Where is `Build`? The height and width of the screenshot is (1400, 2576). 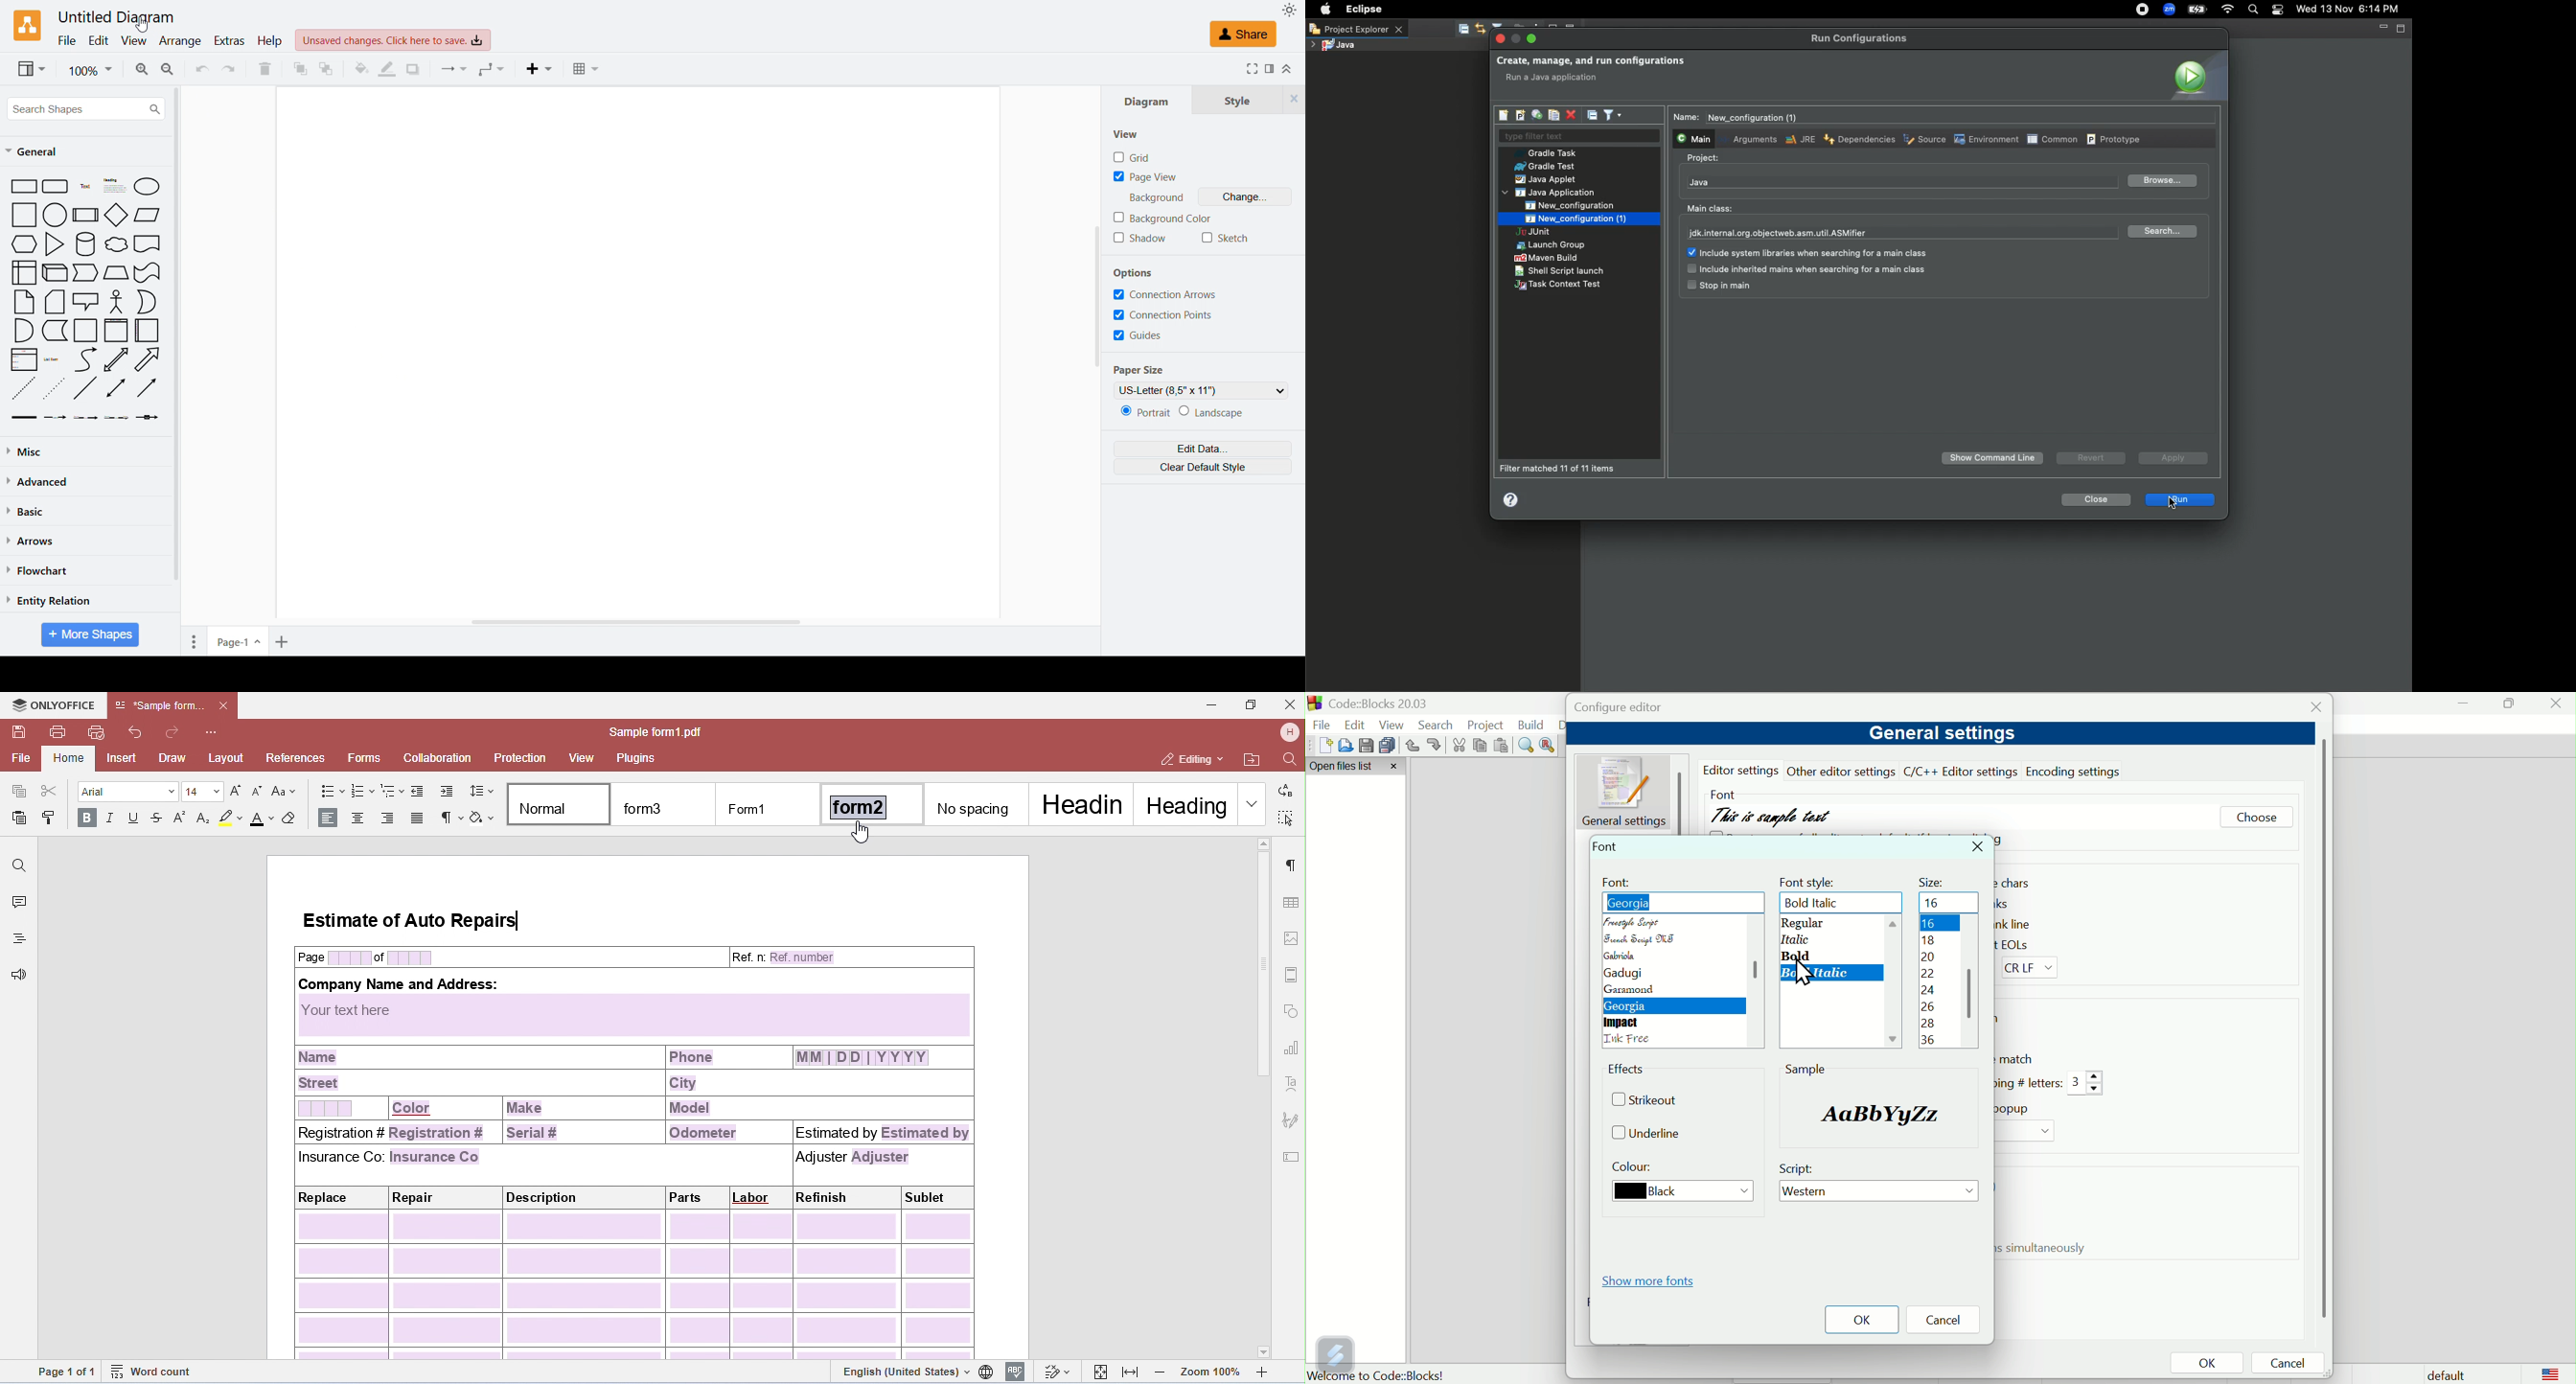
Build is located at coordinates (1532, 725).